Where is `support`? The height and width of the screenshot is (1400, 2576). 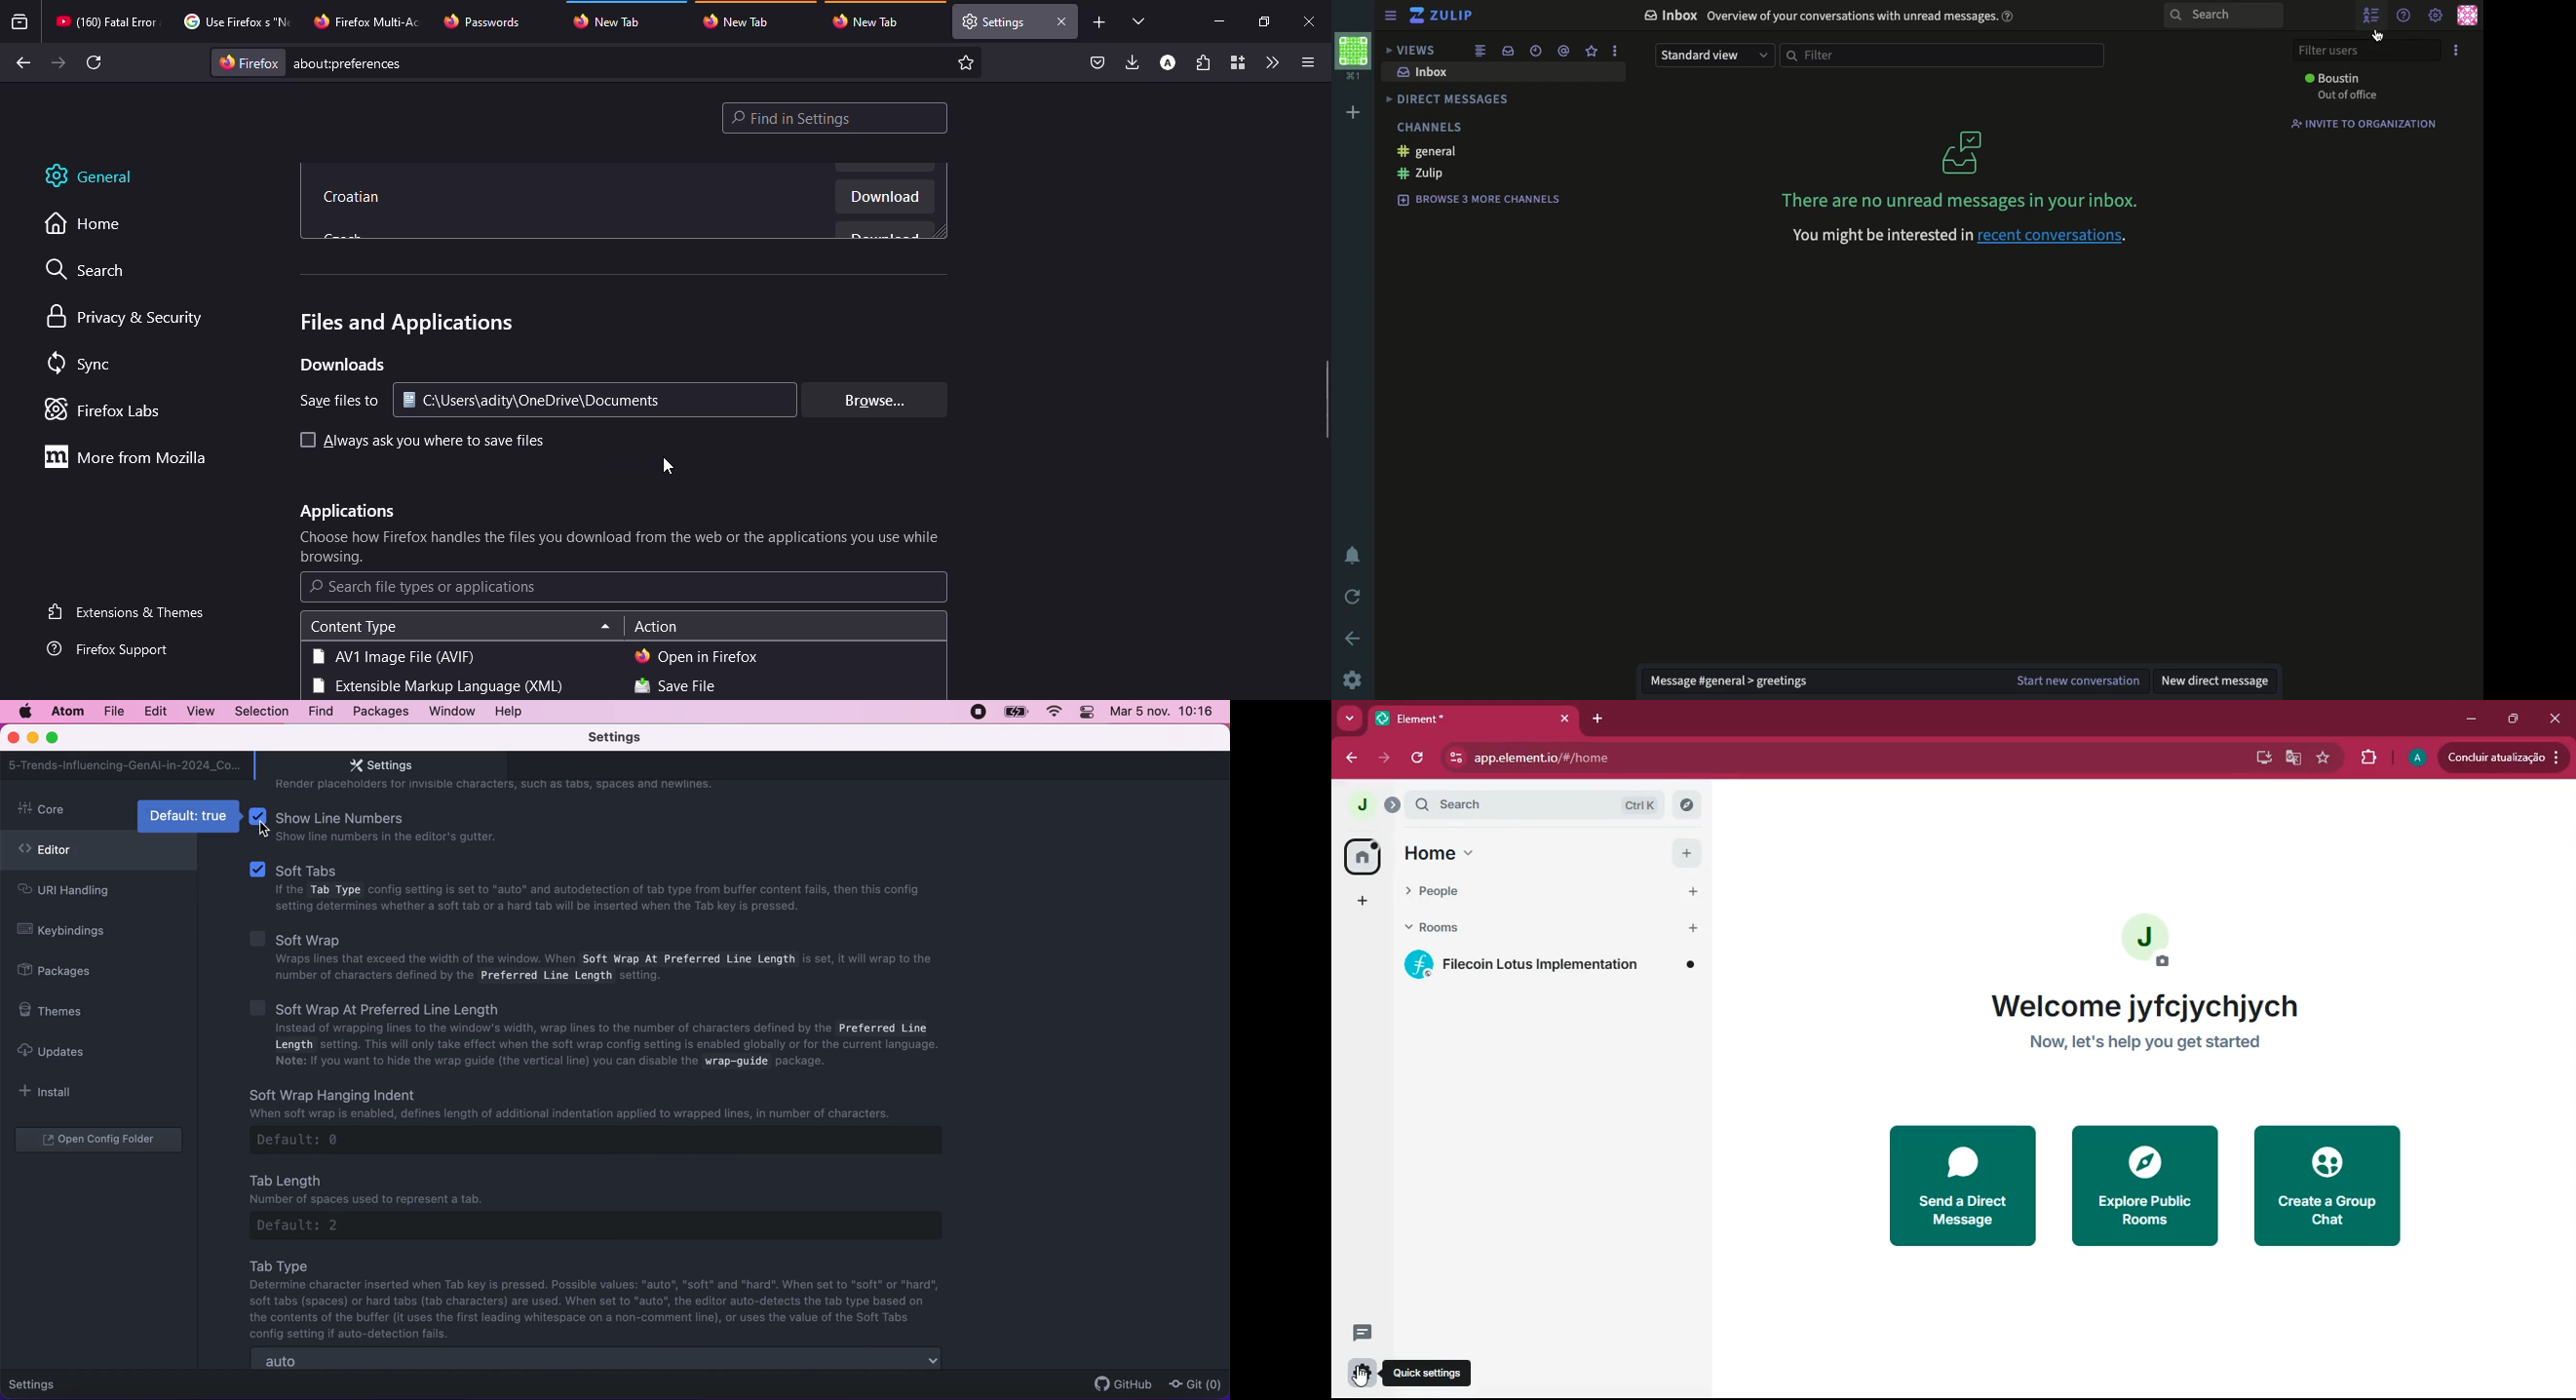 support is located at coordinates (114, 650).